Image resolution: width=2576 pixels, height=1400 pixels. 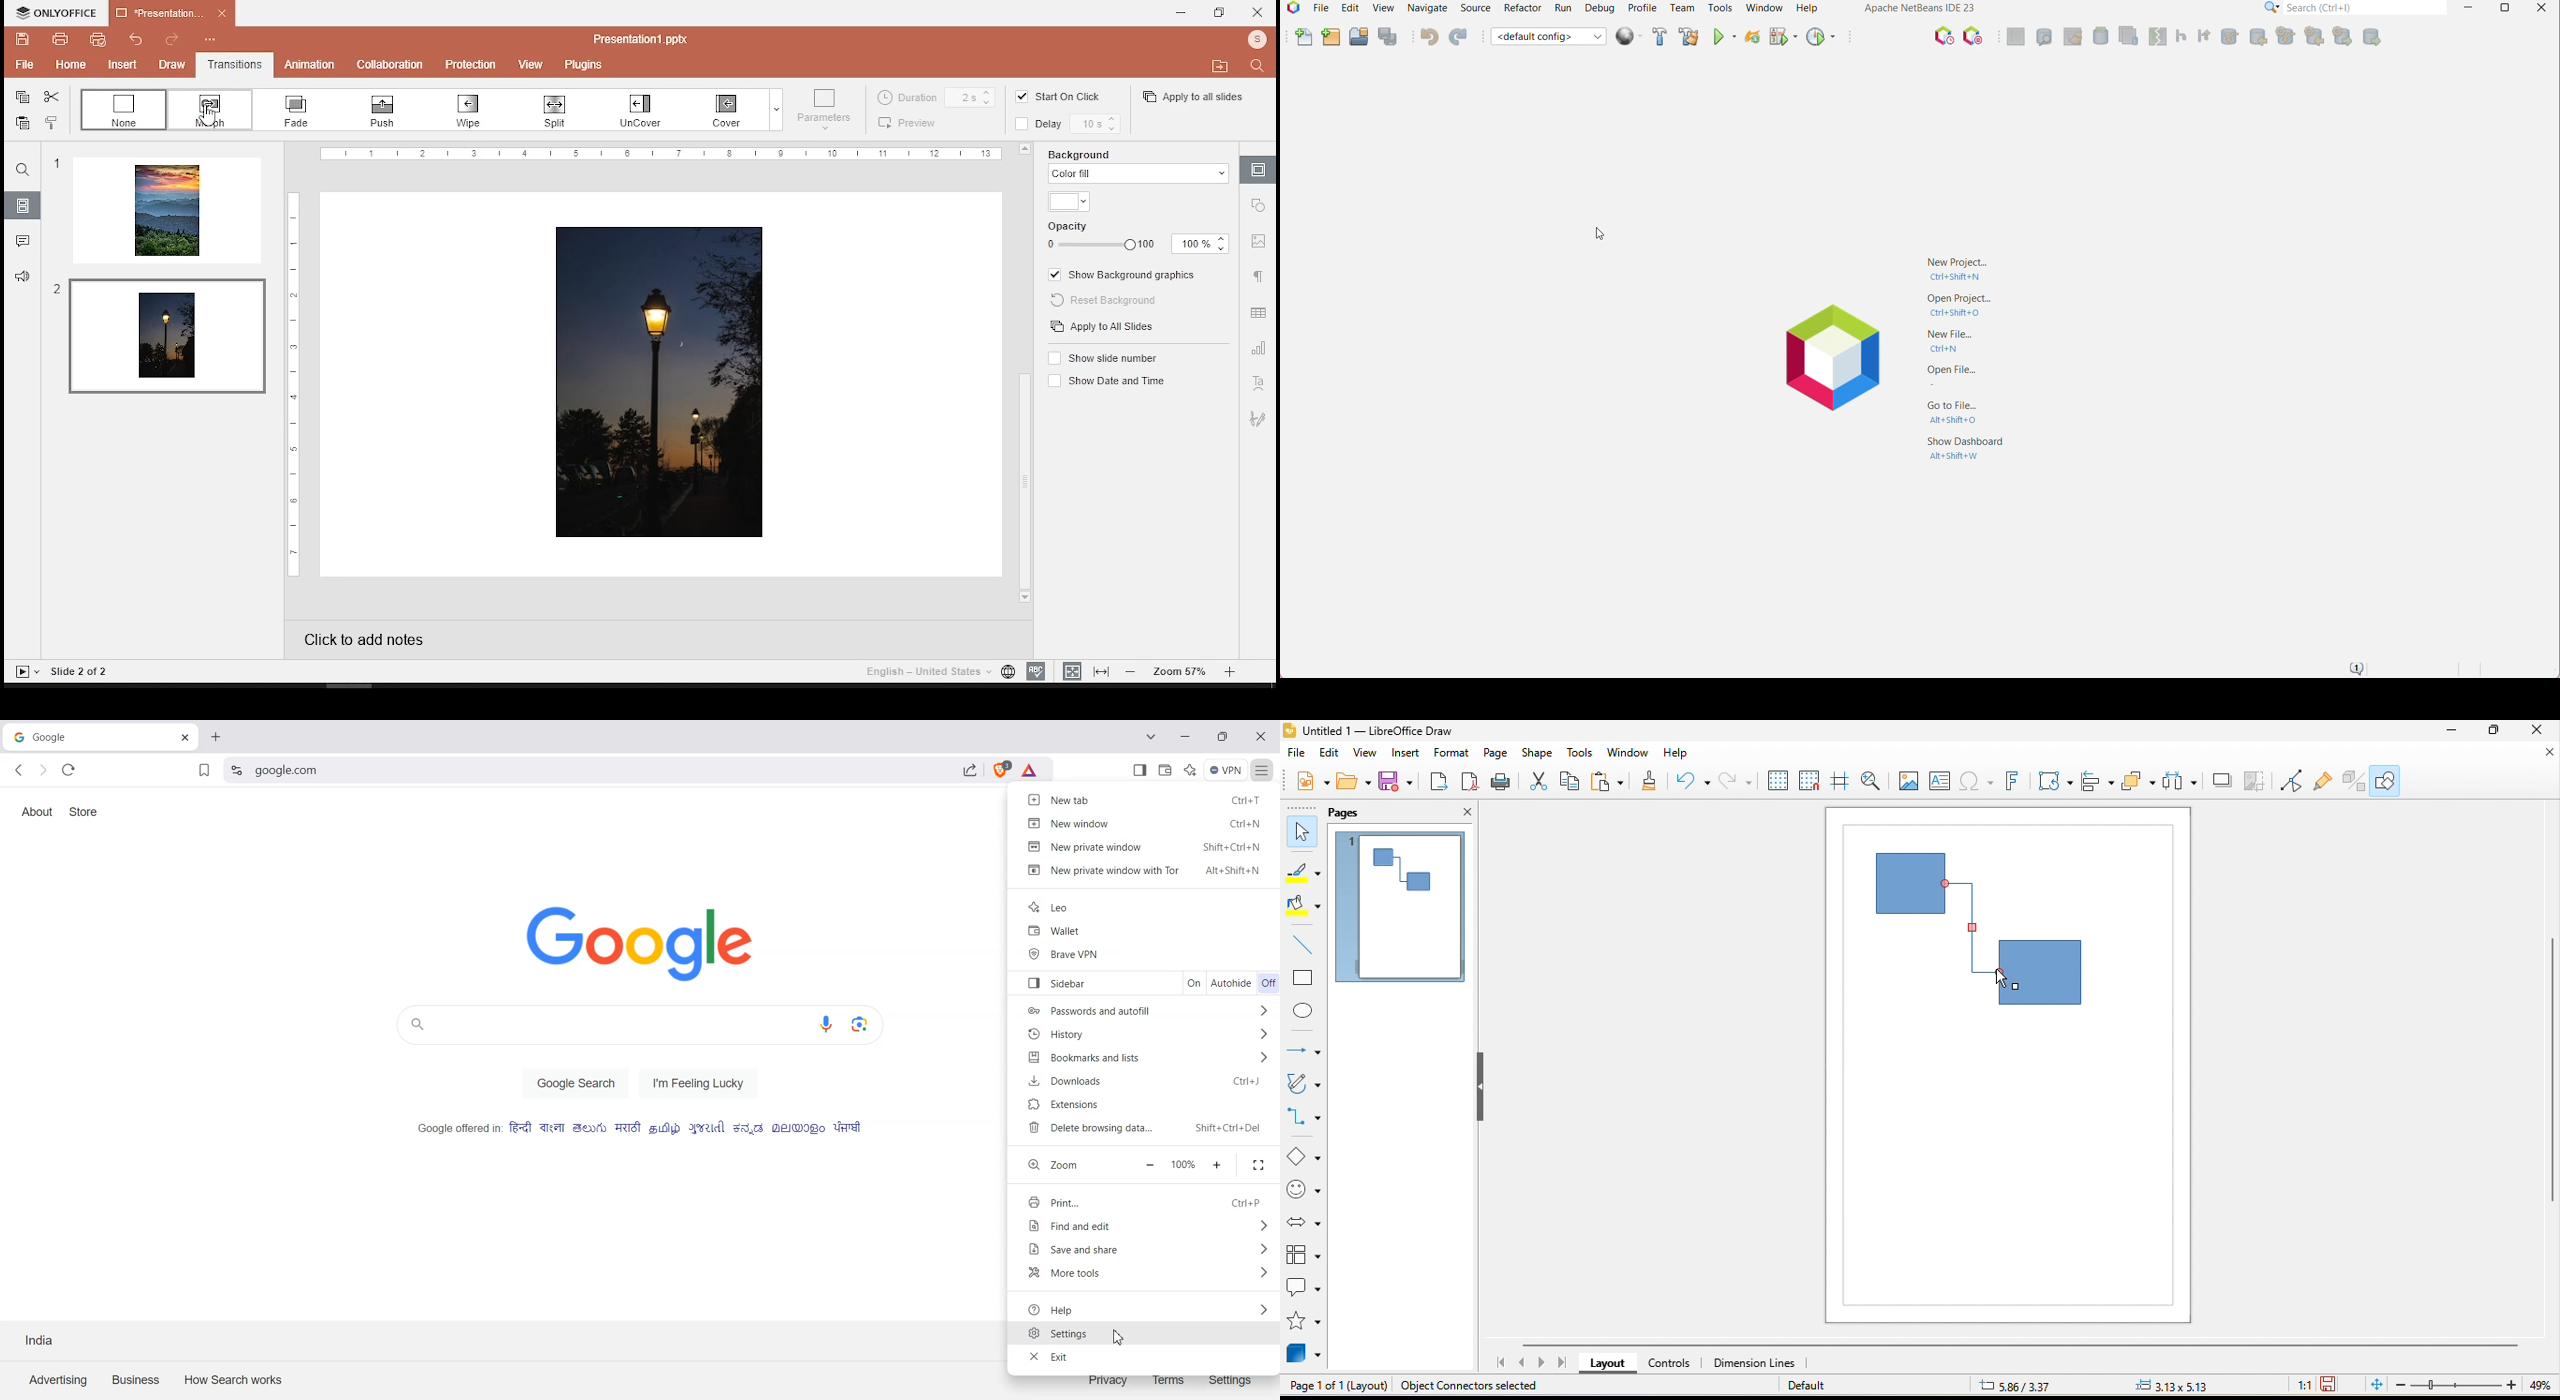 What do you see at coordinates (1394, 782) in the screenshot?
I see `save` at bounding box center [1394, 782].